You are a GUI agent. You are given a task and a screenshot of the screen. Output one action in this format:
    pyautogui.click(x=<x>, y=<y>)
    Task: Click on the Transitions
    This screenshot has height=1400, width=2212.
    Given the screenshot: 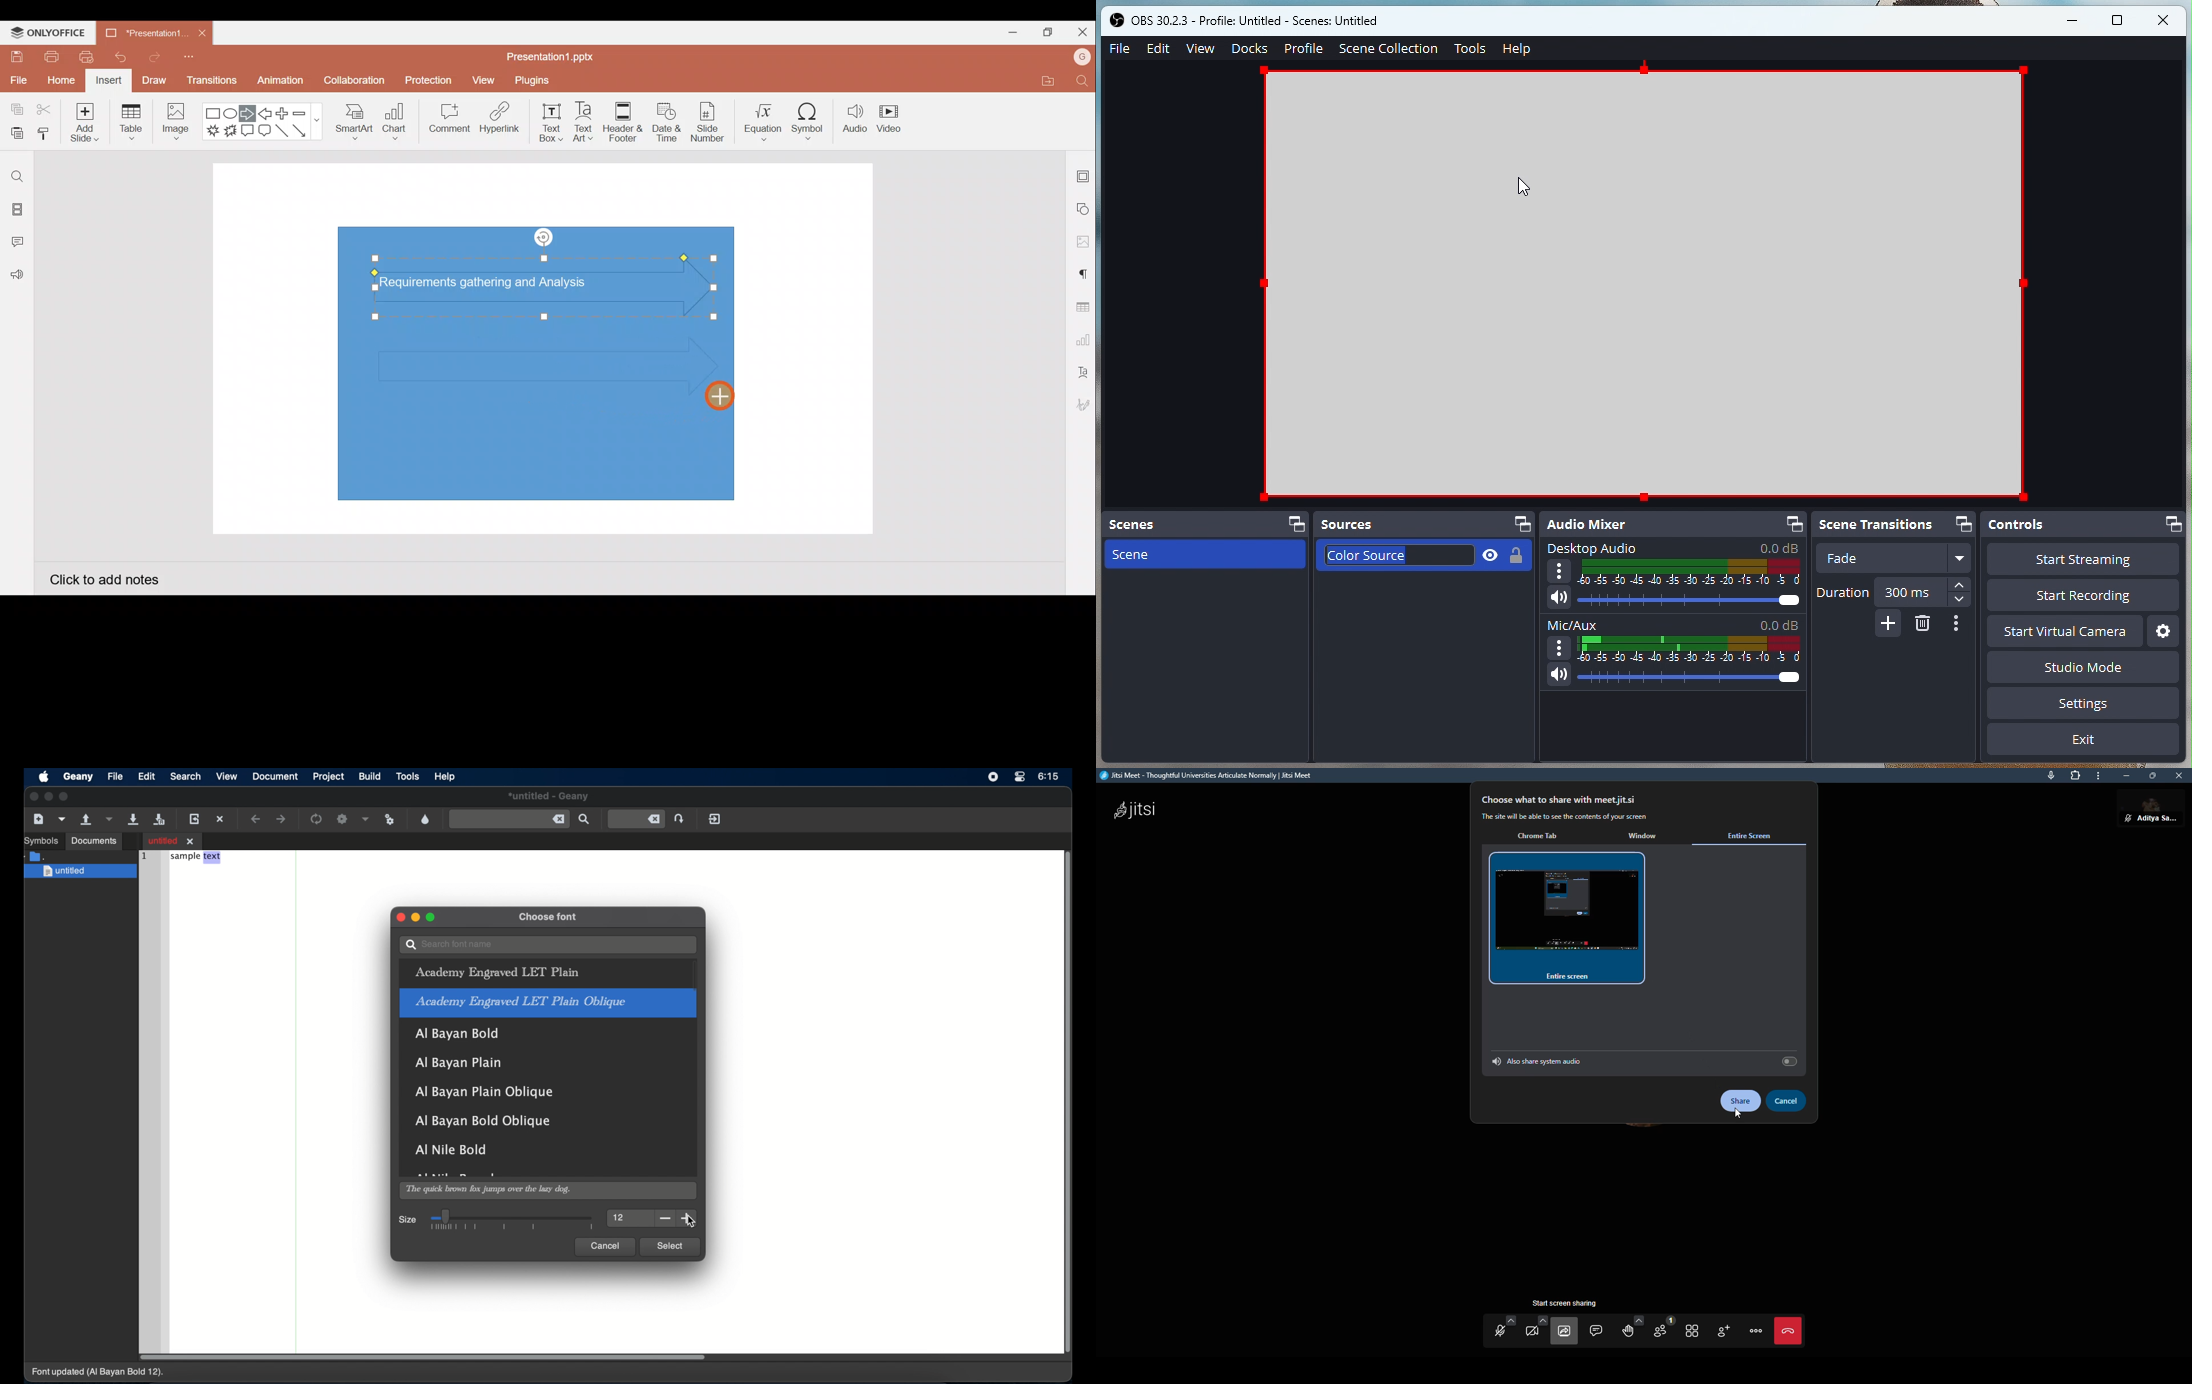 What is the action you would take?
    pyautogui.click(x=212, y=83)
    